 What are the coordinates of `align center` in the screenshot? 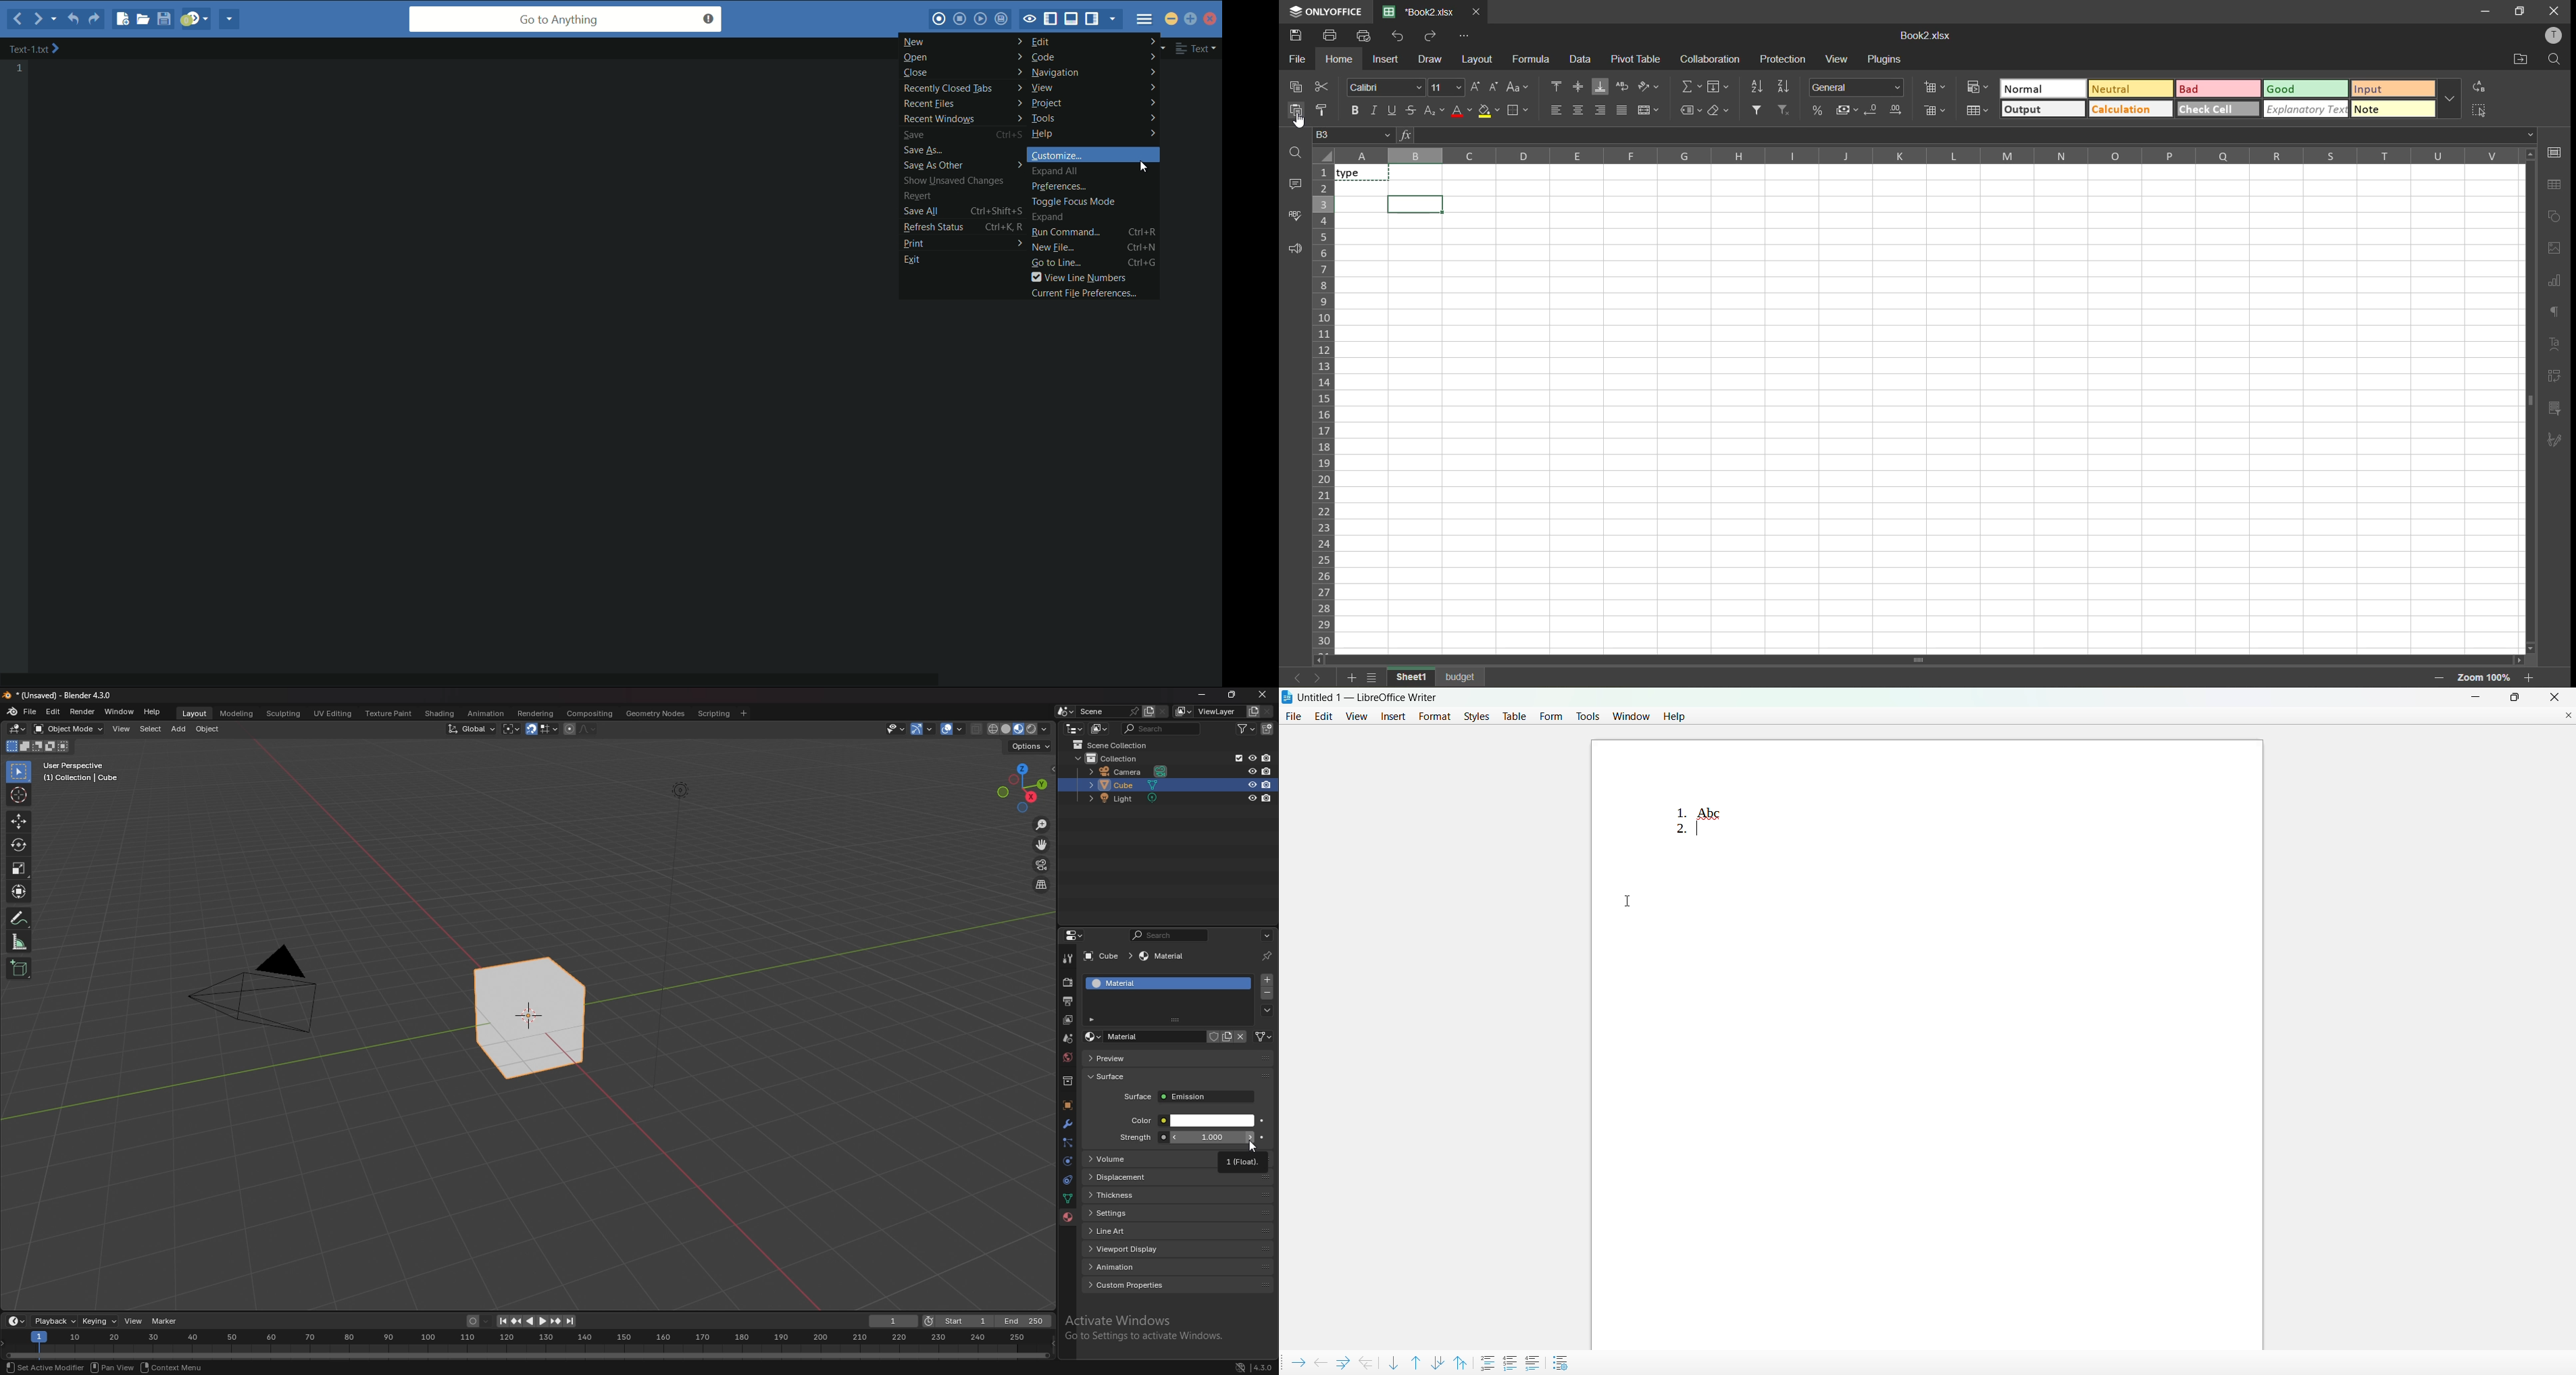 It's located at (1579, 108).